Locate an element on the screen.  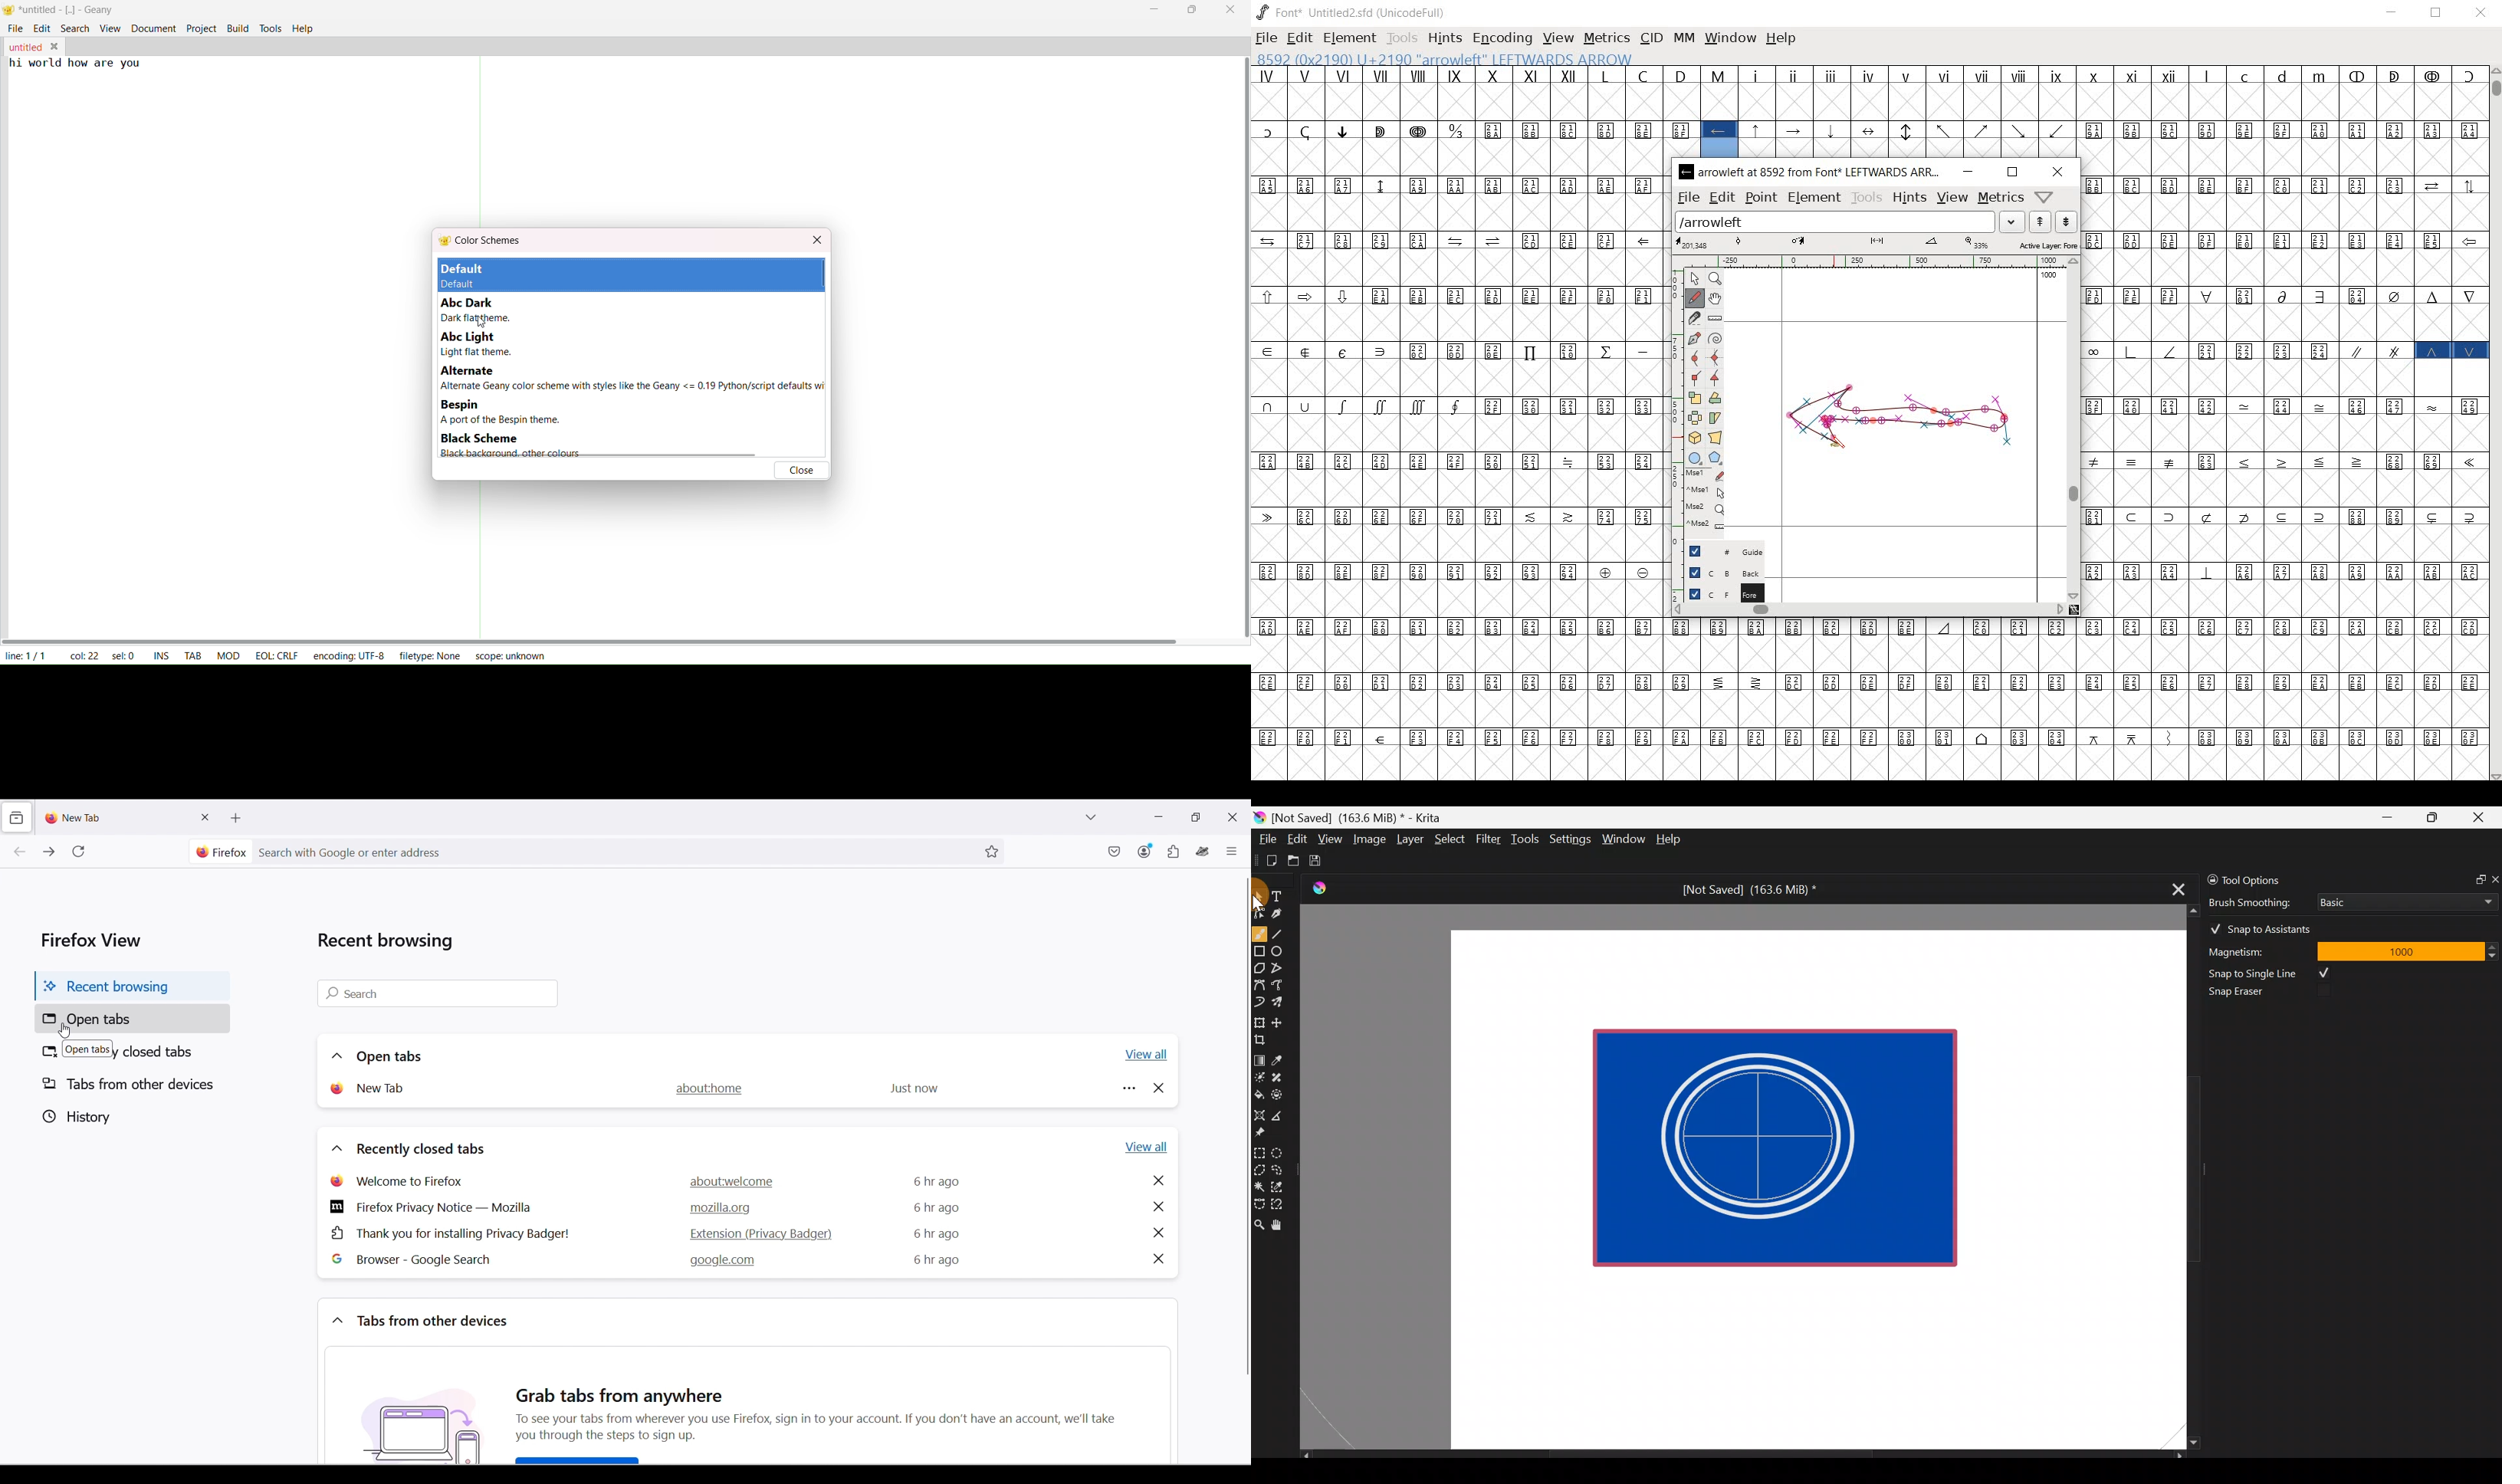
Firefox Privacy Notice — Mozilla is located at coordinates (431, 1206).